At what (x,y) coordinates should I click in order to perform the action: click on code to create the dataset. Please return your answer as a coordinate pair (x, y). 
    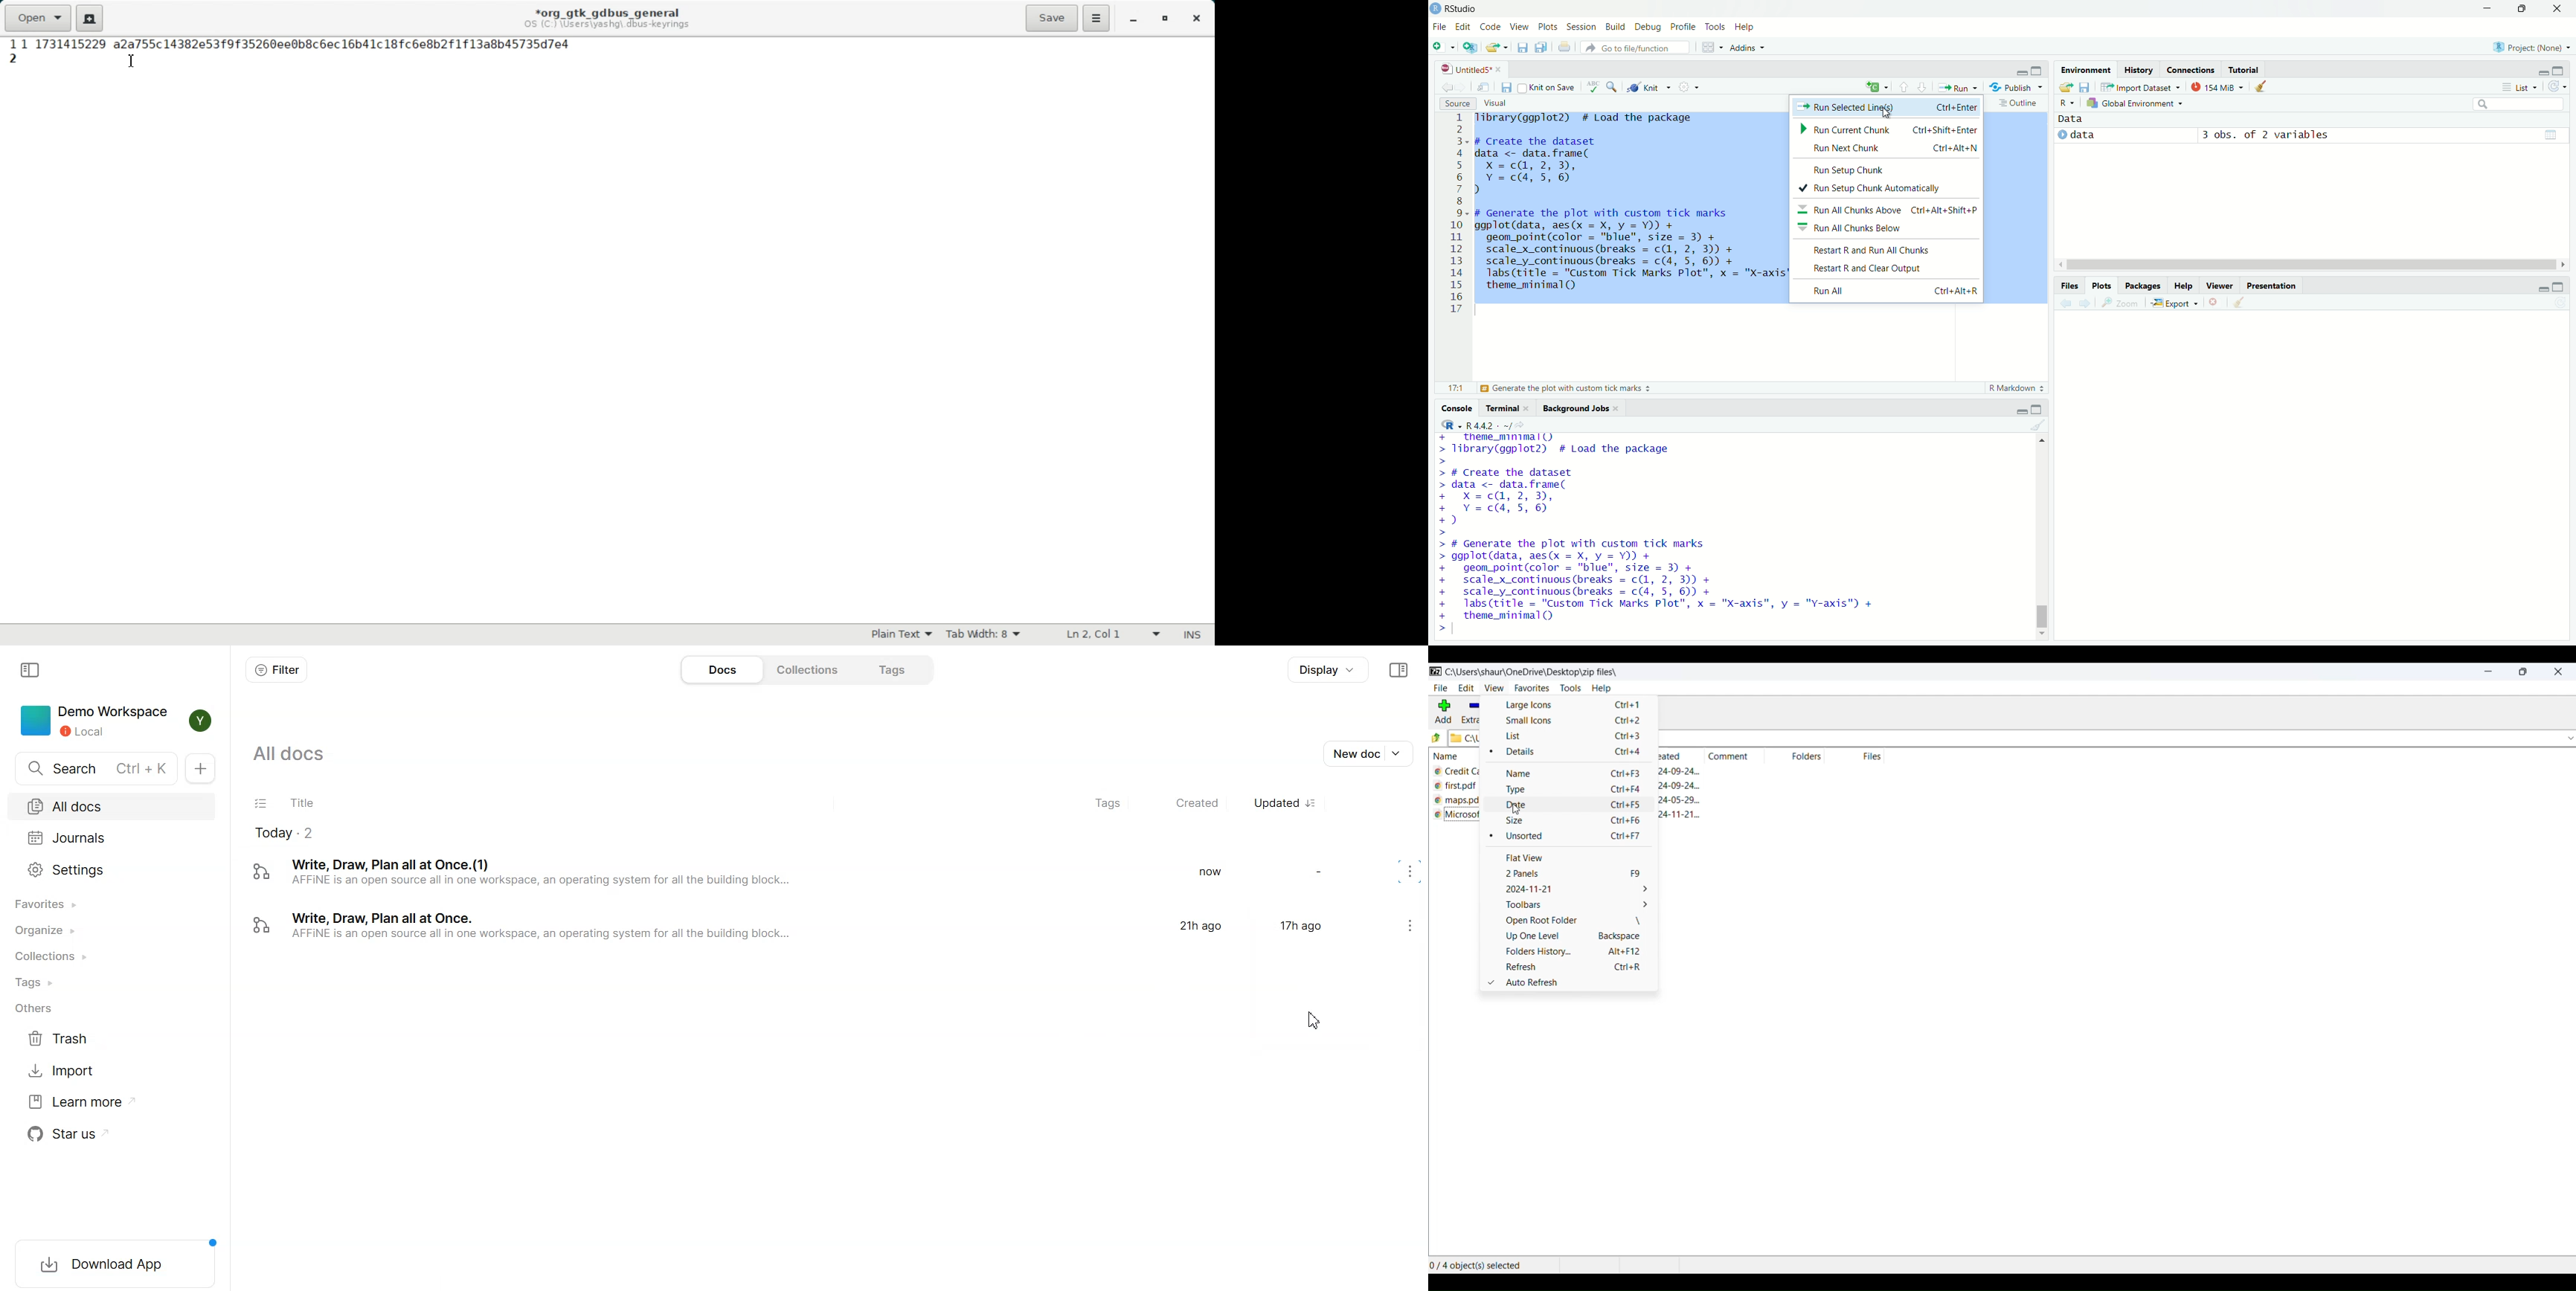
    Looking at the image, I should click on (1535, 497).